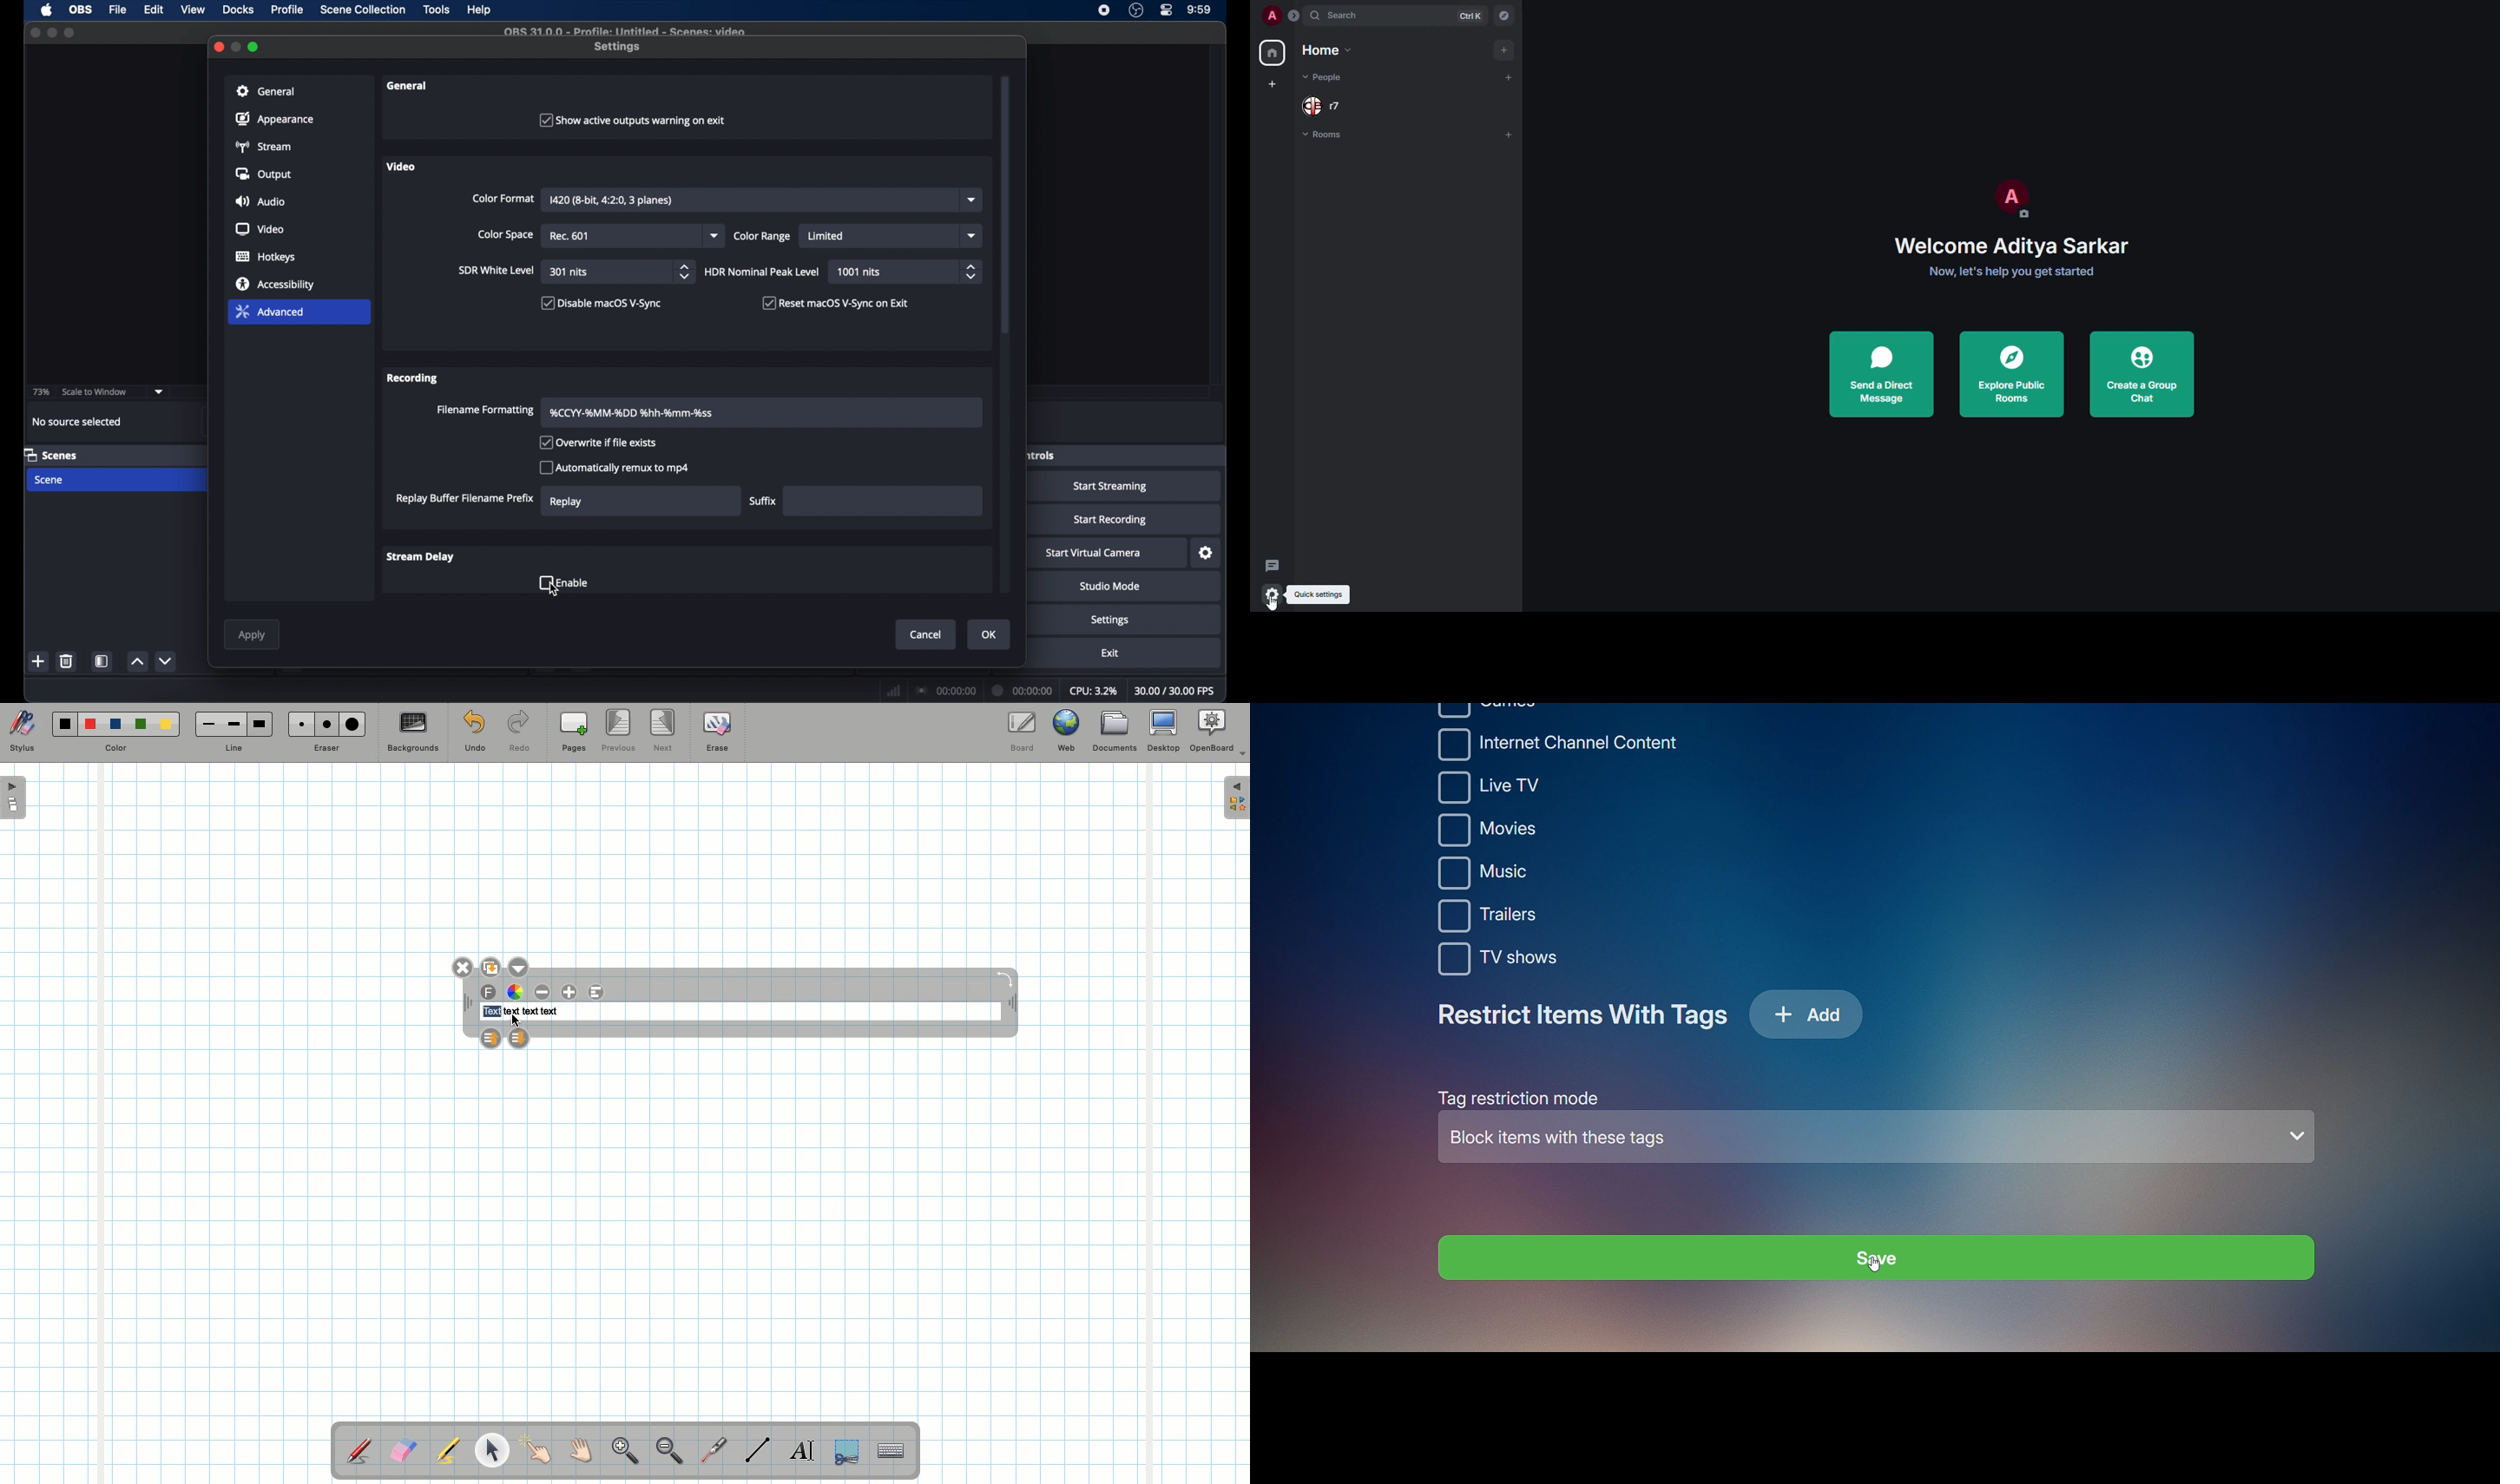 Image resolution: width=2520 pixels, height=1484 pixels. What do you see at coordinates (1506, 49) in the screenshot?
I see `add` at bounding box center [1506, 49].